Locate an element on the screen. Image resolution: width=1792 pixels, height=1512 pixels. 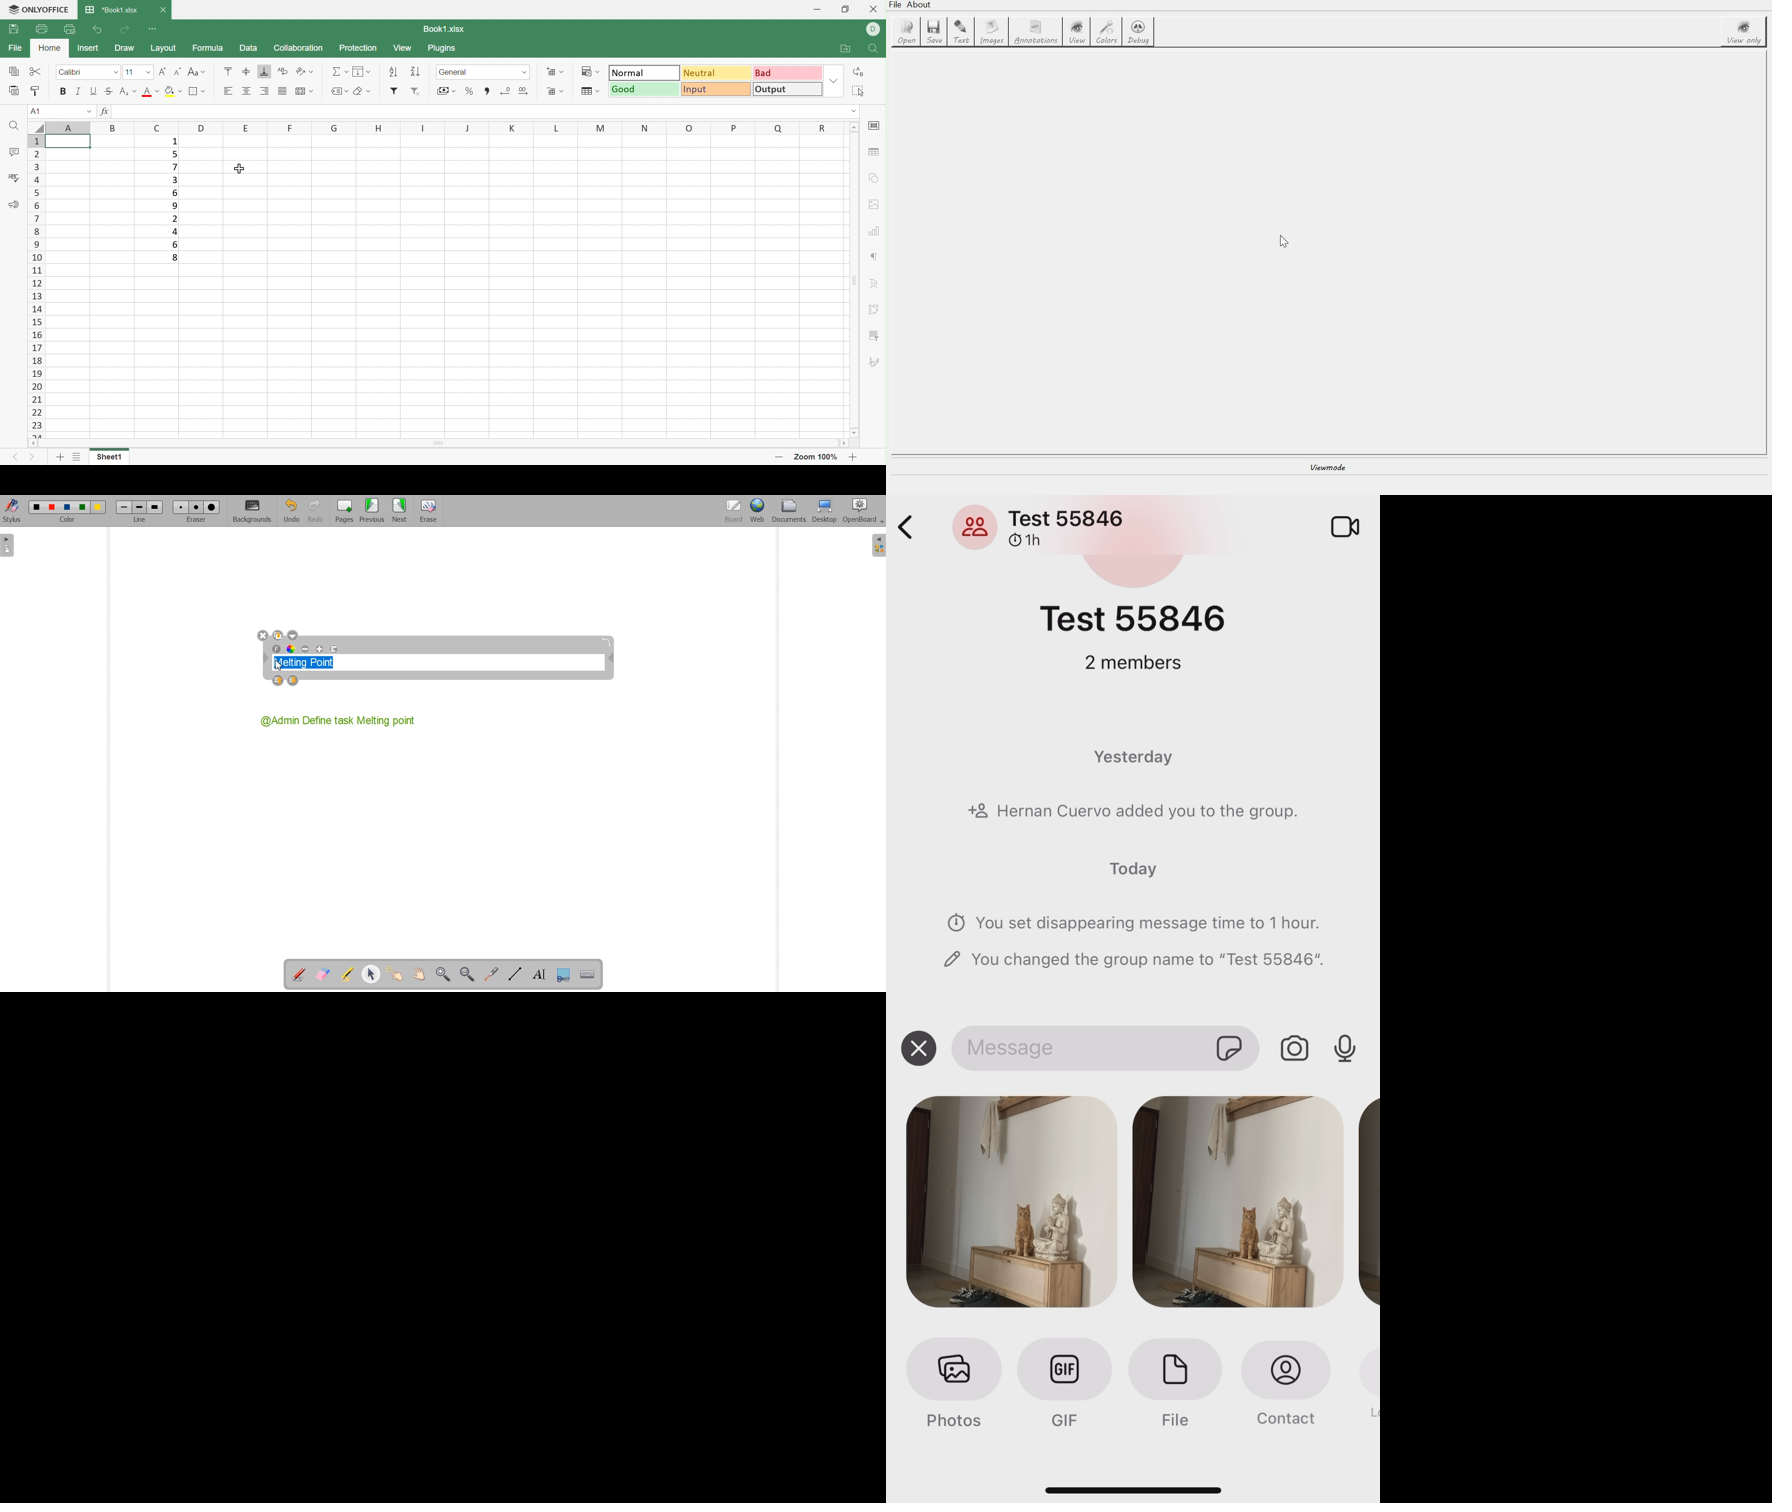
image is located at coordinates (1368, 1207).